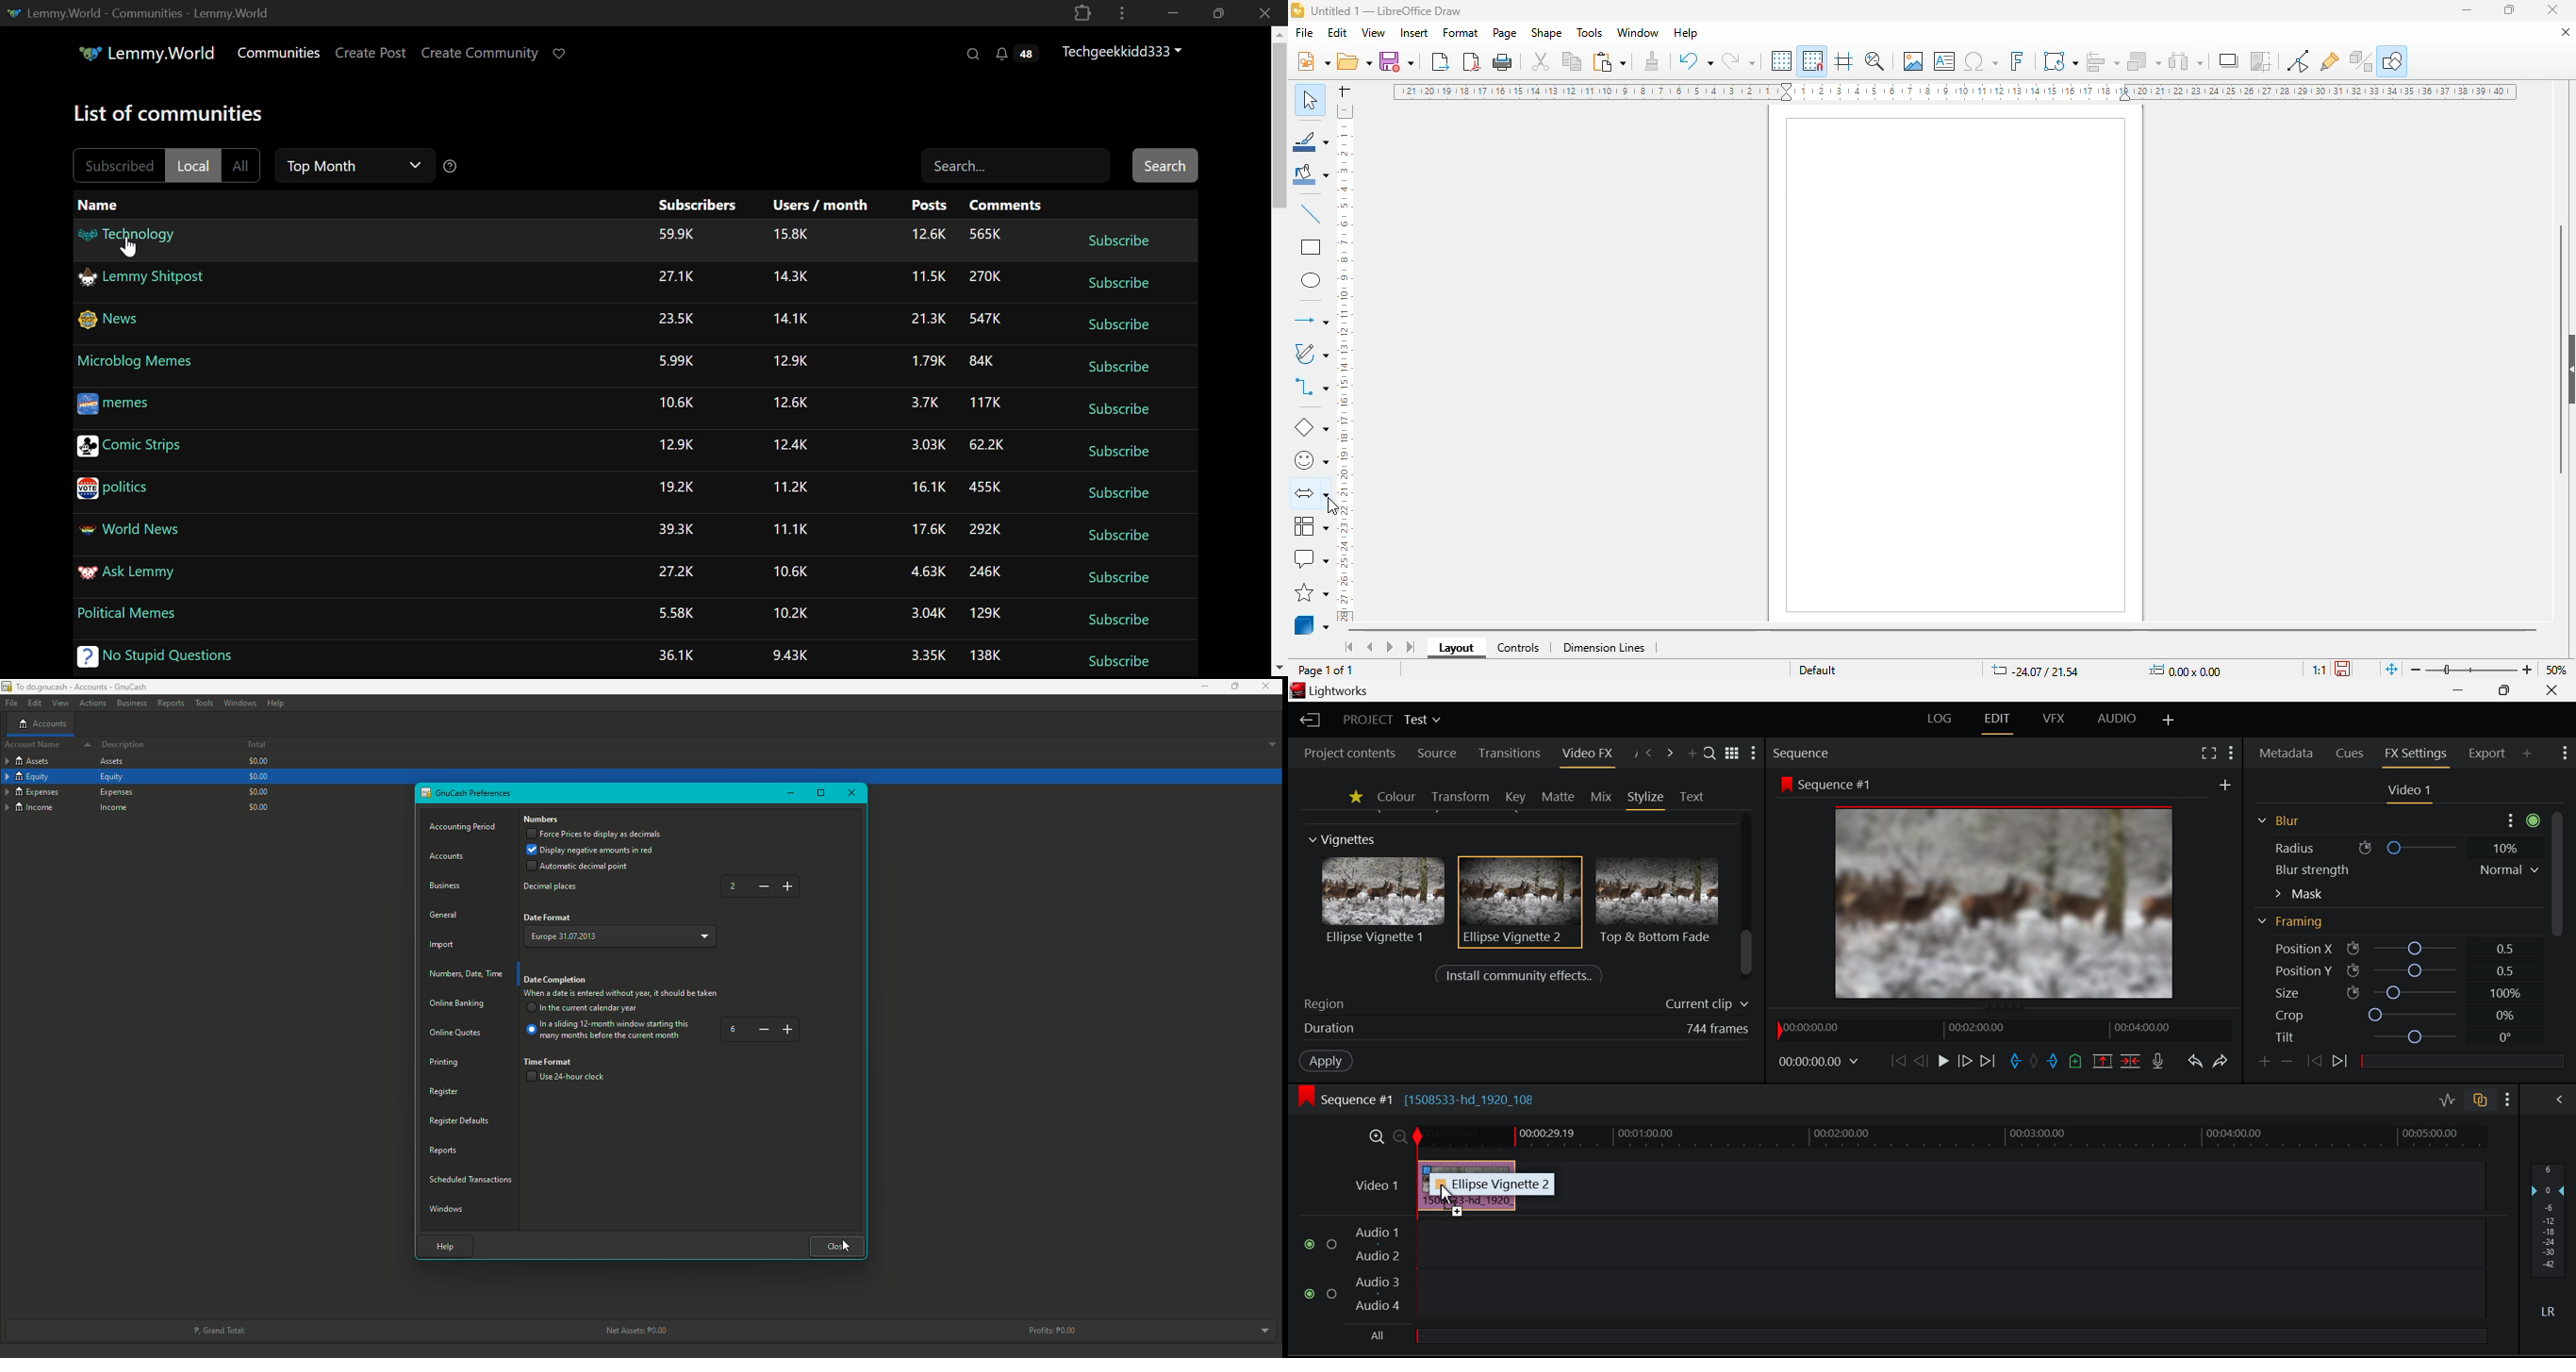 This screenshot has height=1372, width=2576. What do you see at coordinates (1589, 32) in the screenshot?
I see `tools` at bounding box center [1589, 32].